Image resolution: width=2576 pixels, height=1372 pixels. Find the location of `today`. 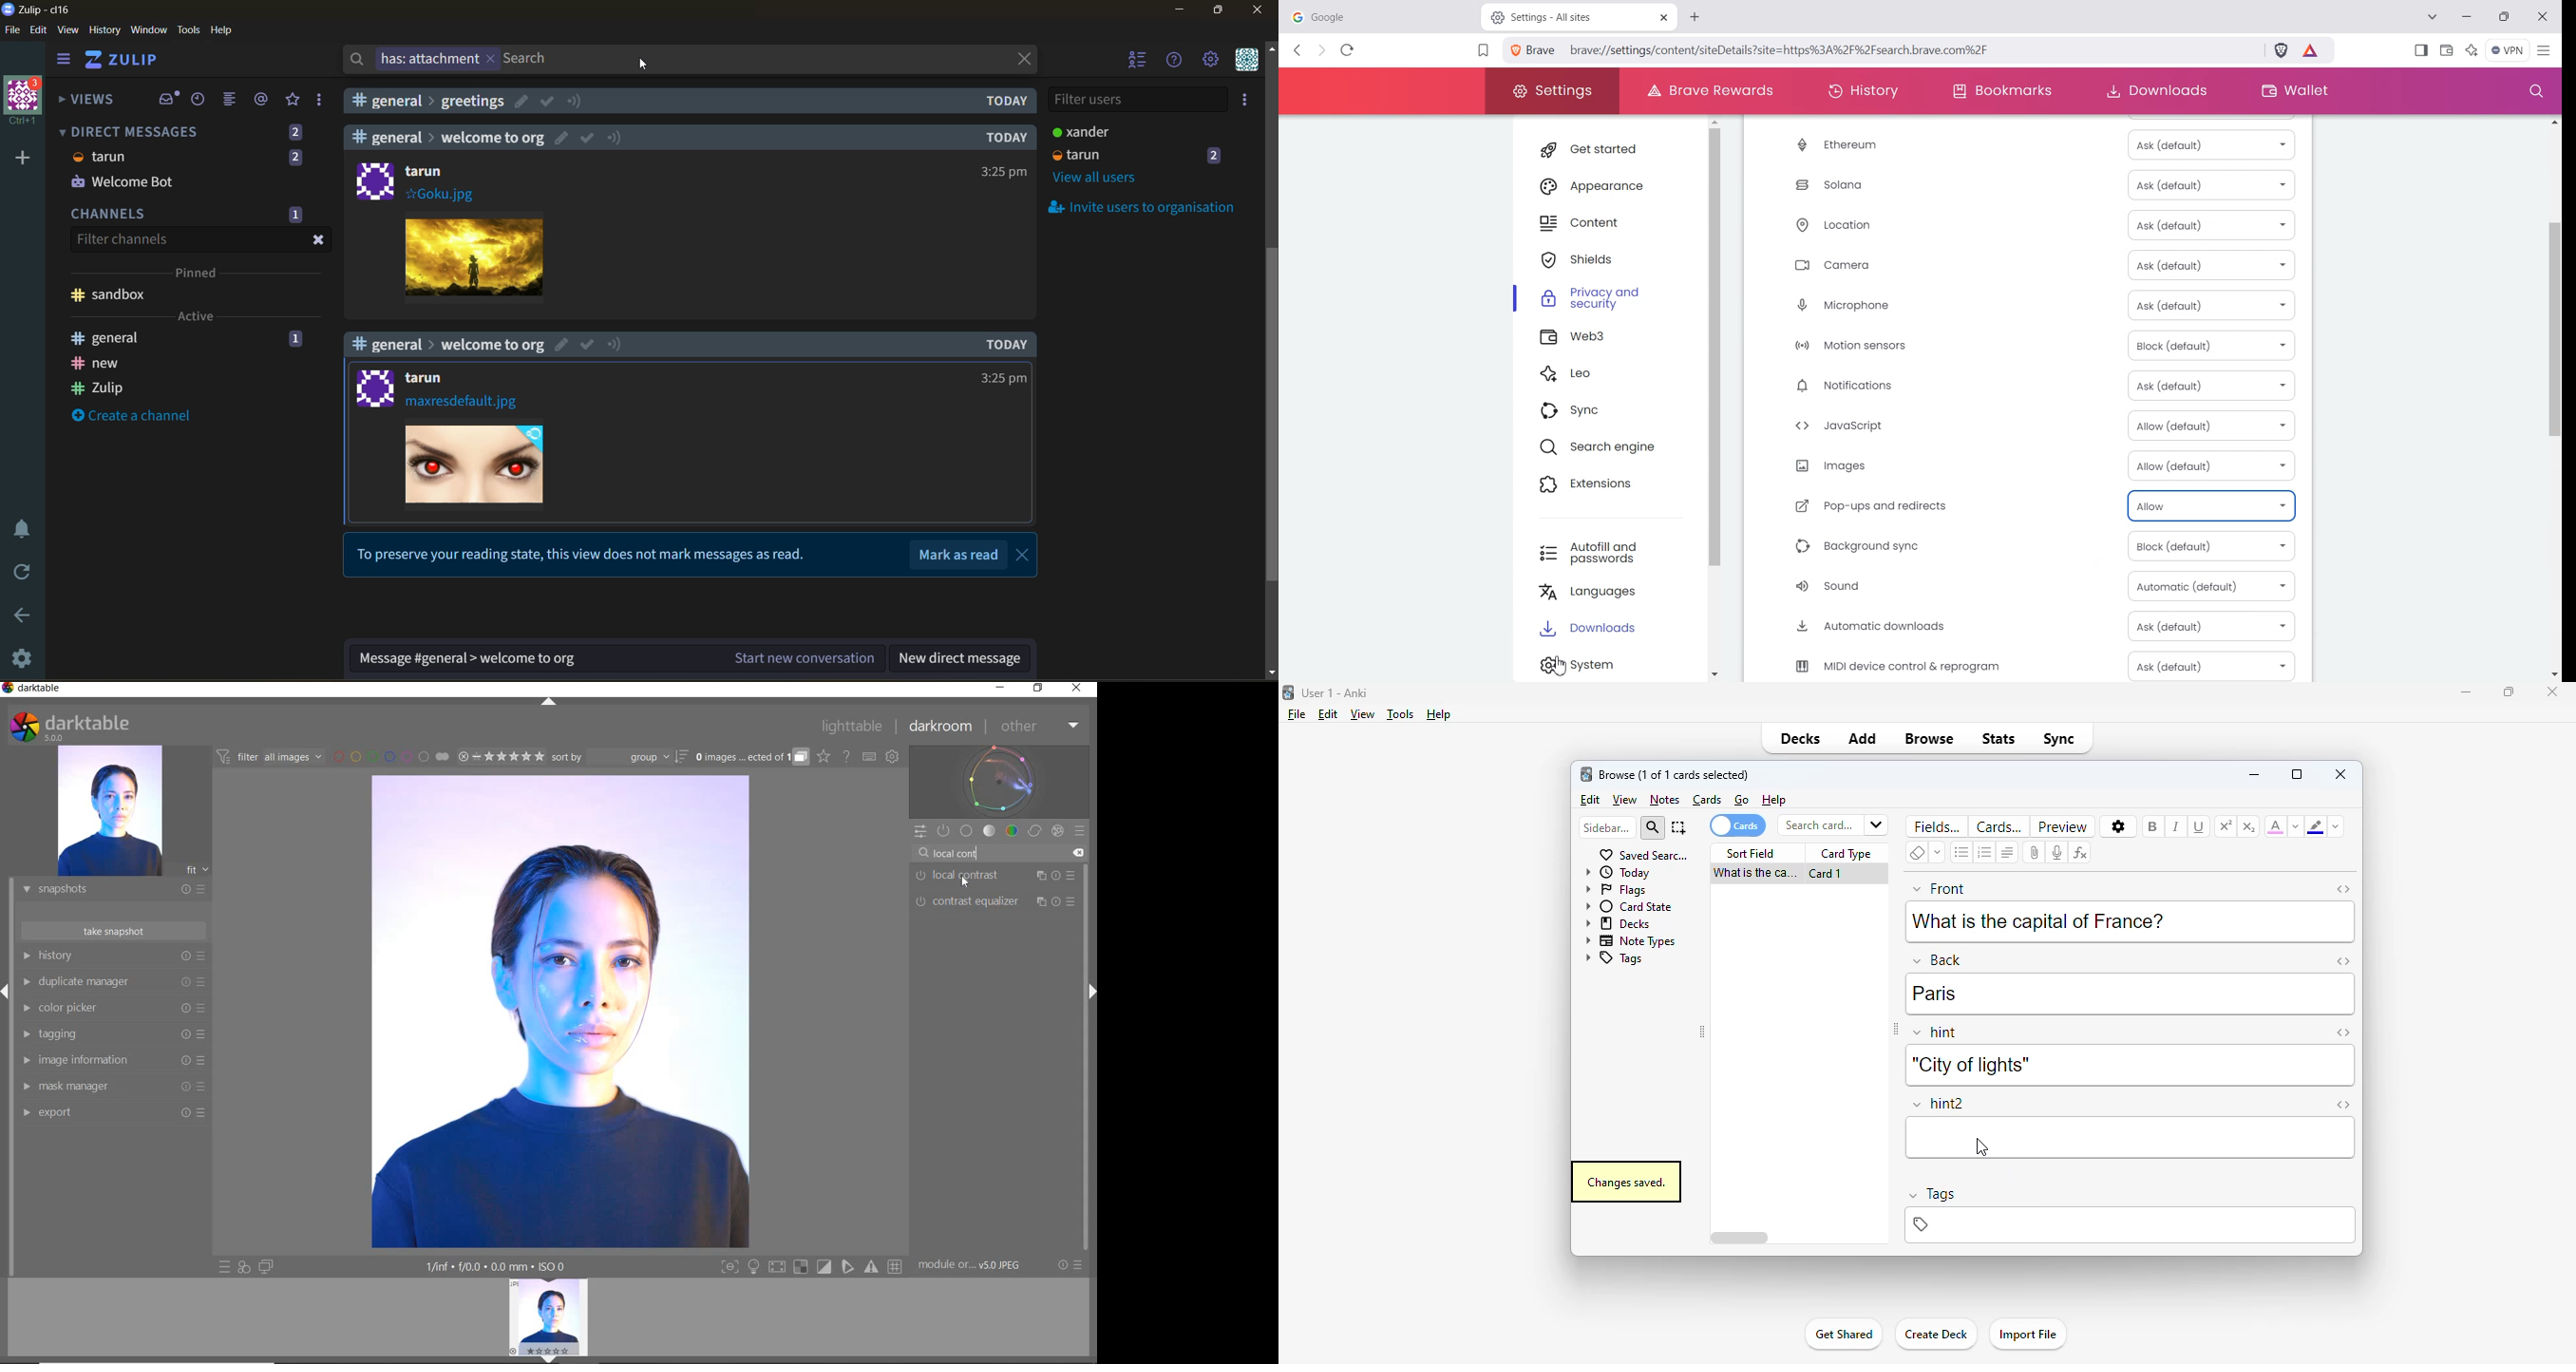

today is located at coordinates (1618, 872).